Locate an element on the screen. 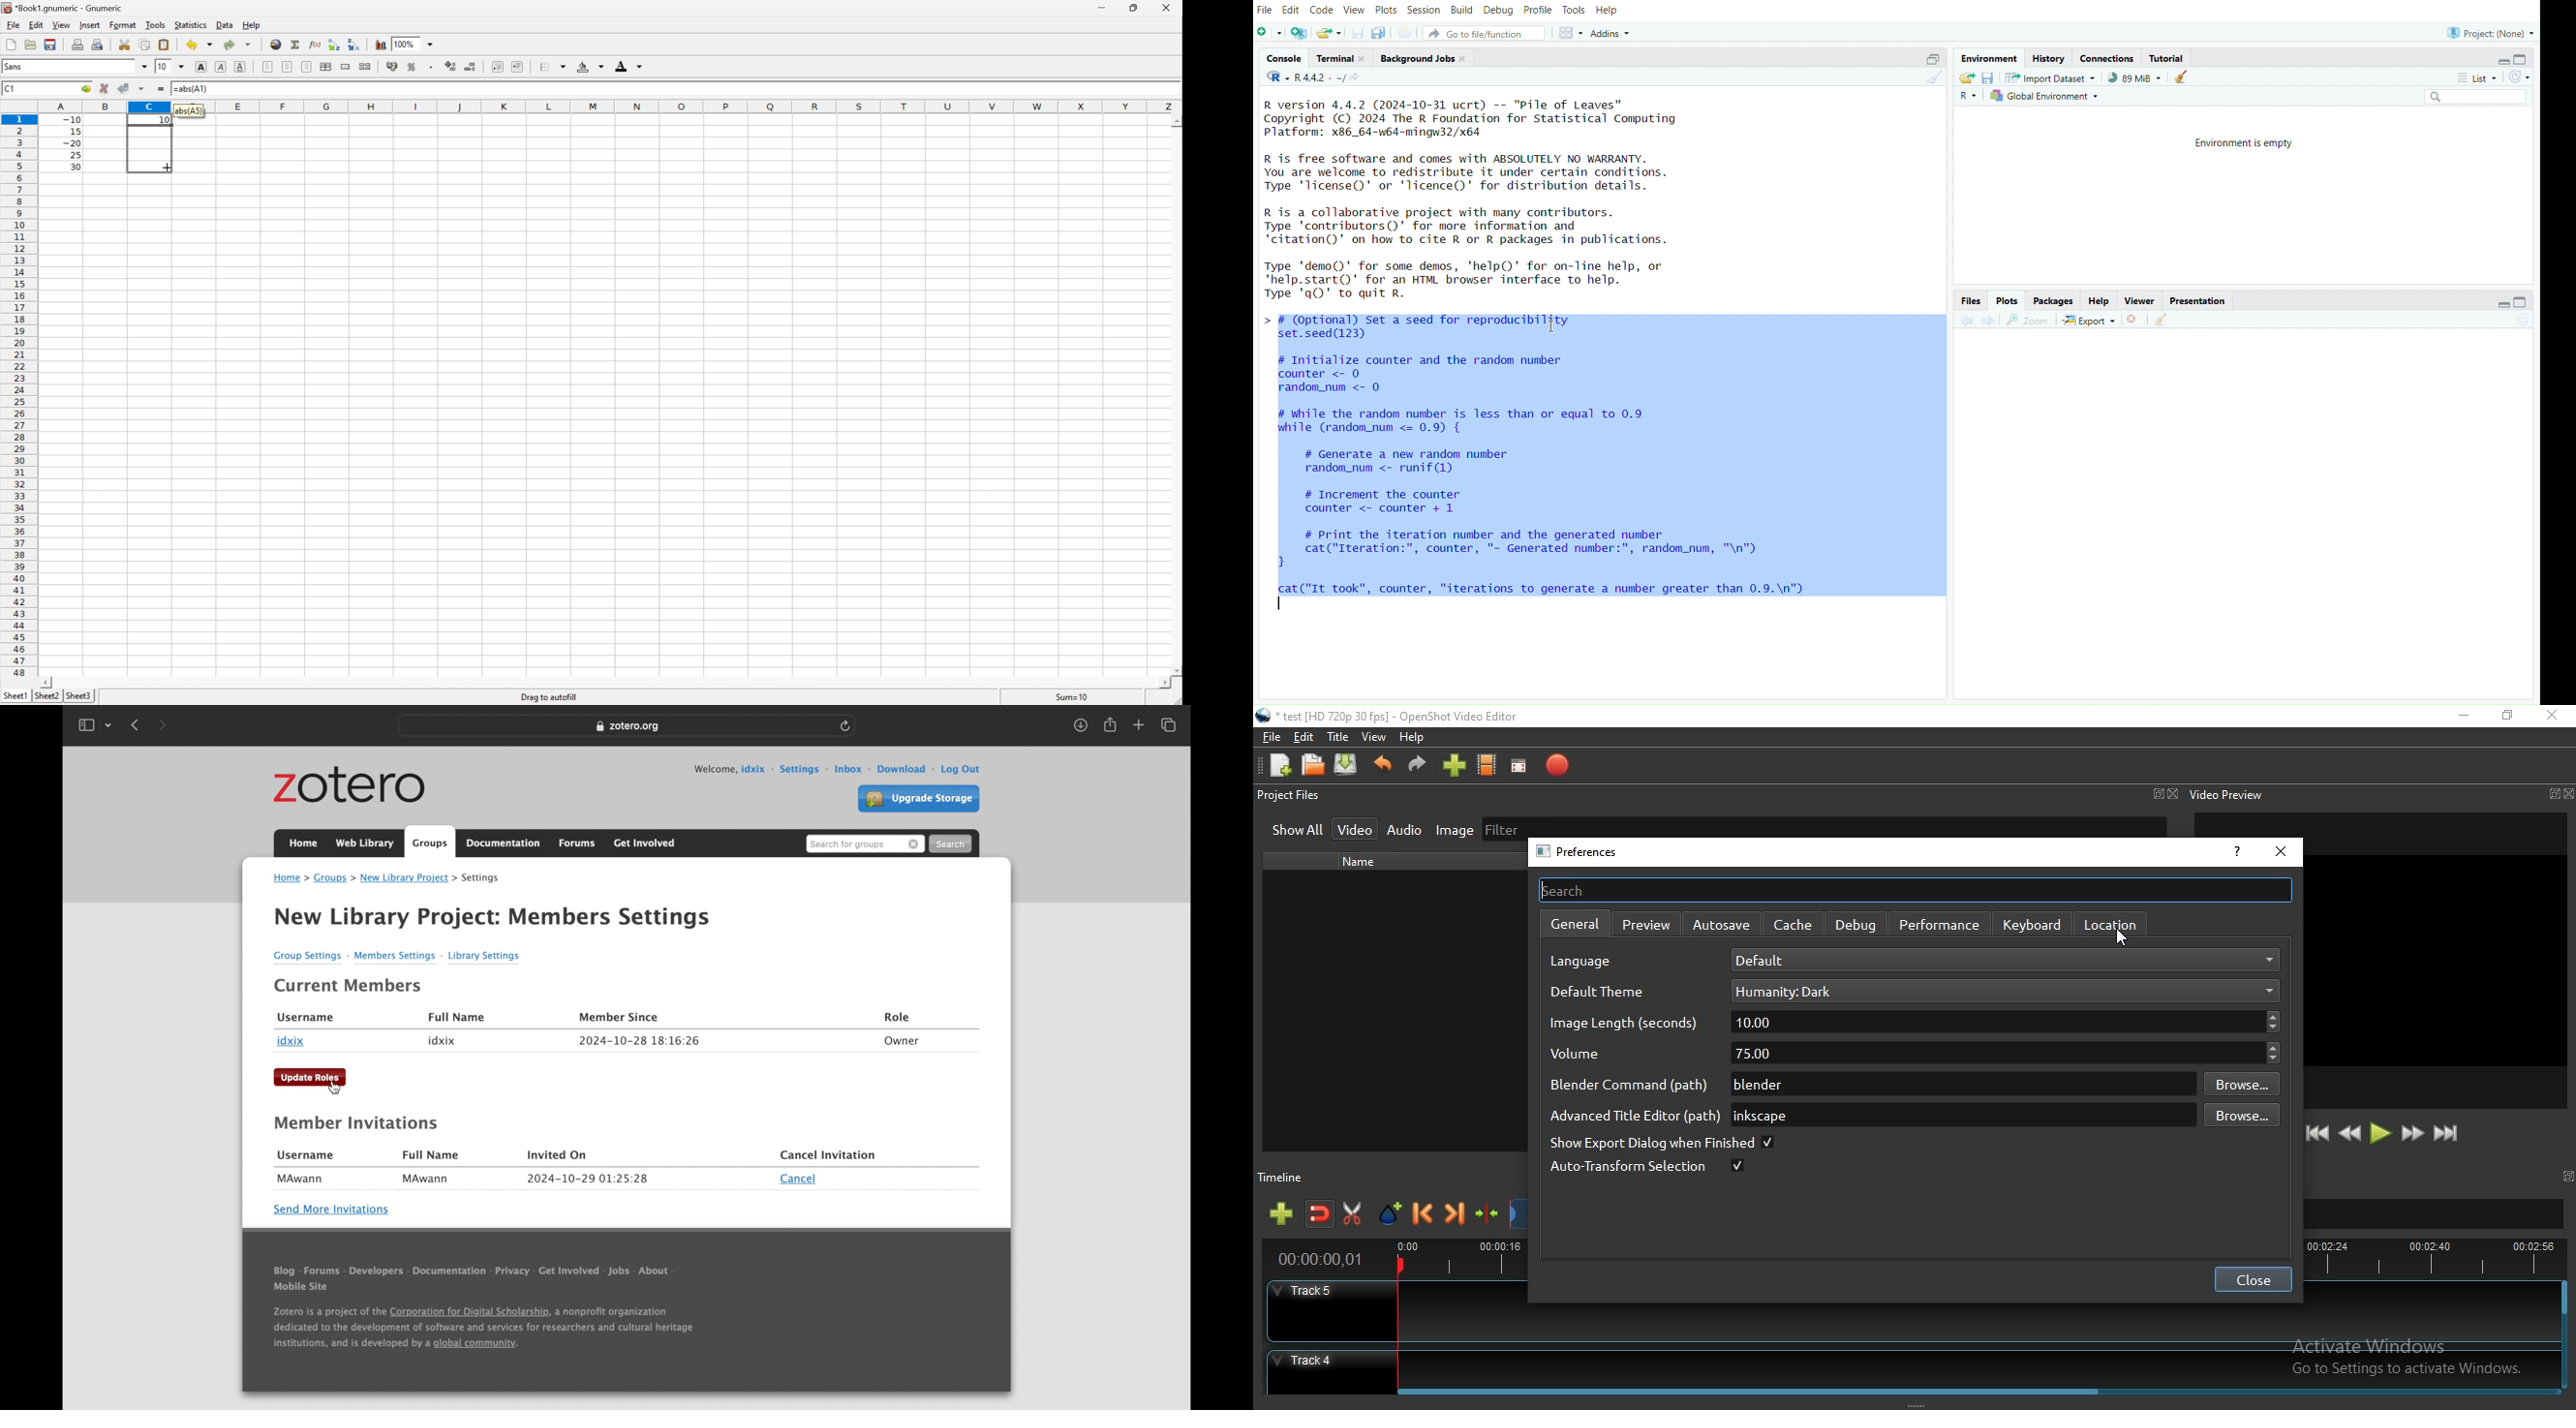  Export is located at coordinates (2094, 320).